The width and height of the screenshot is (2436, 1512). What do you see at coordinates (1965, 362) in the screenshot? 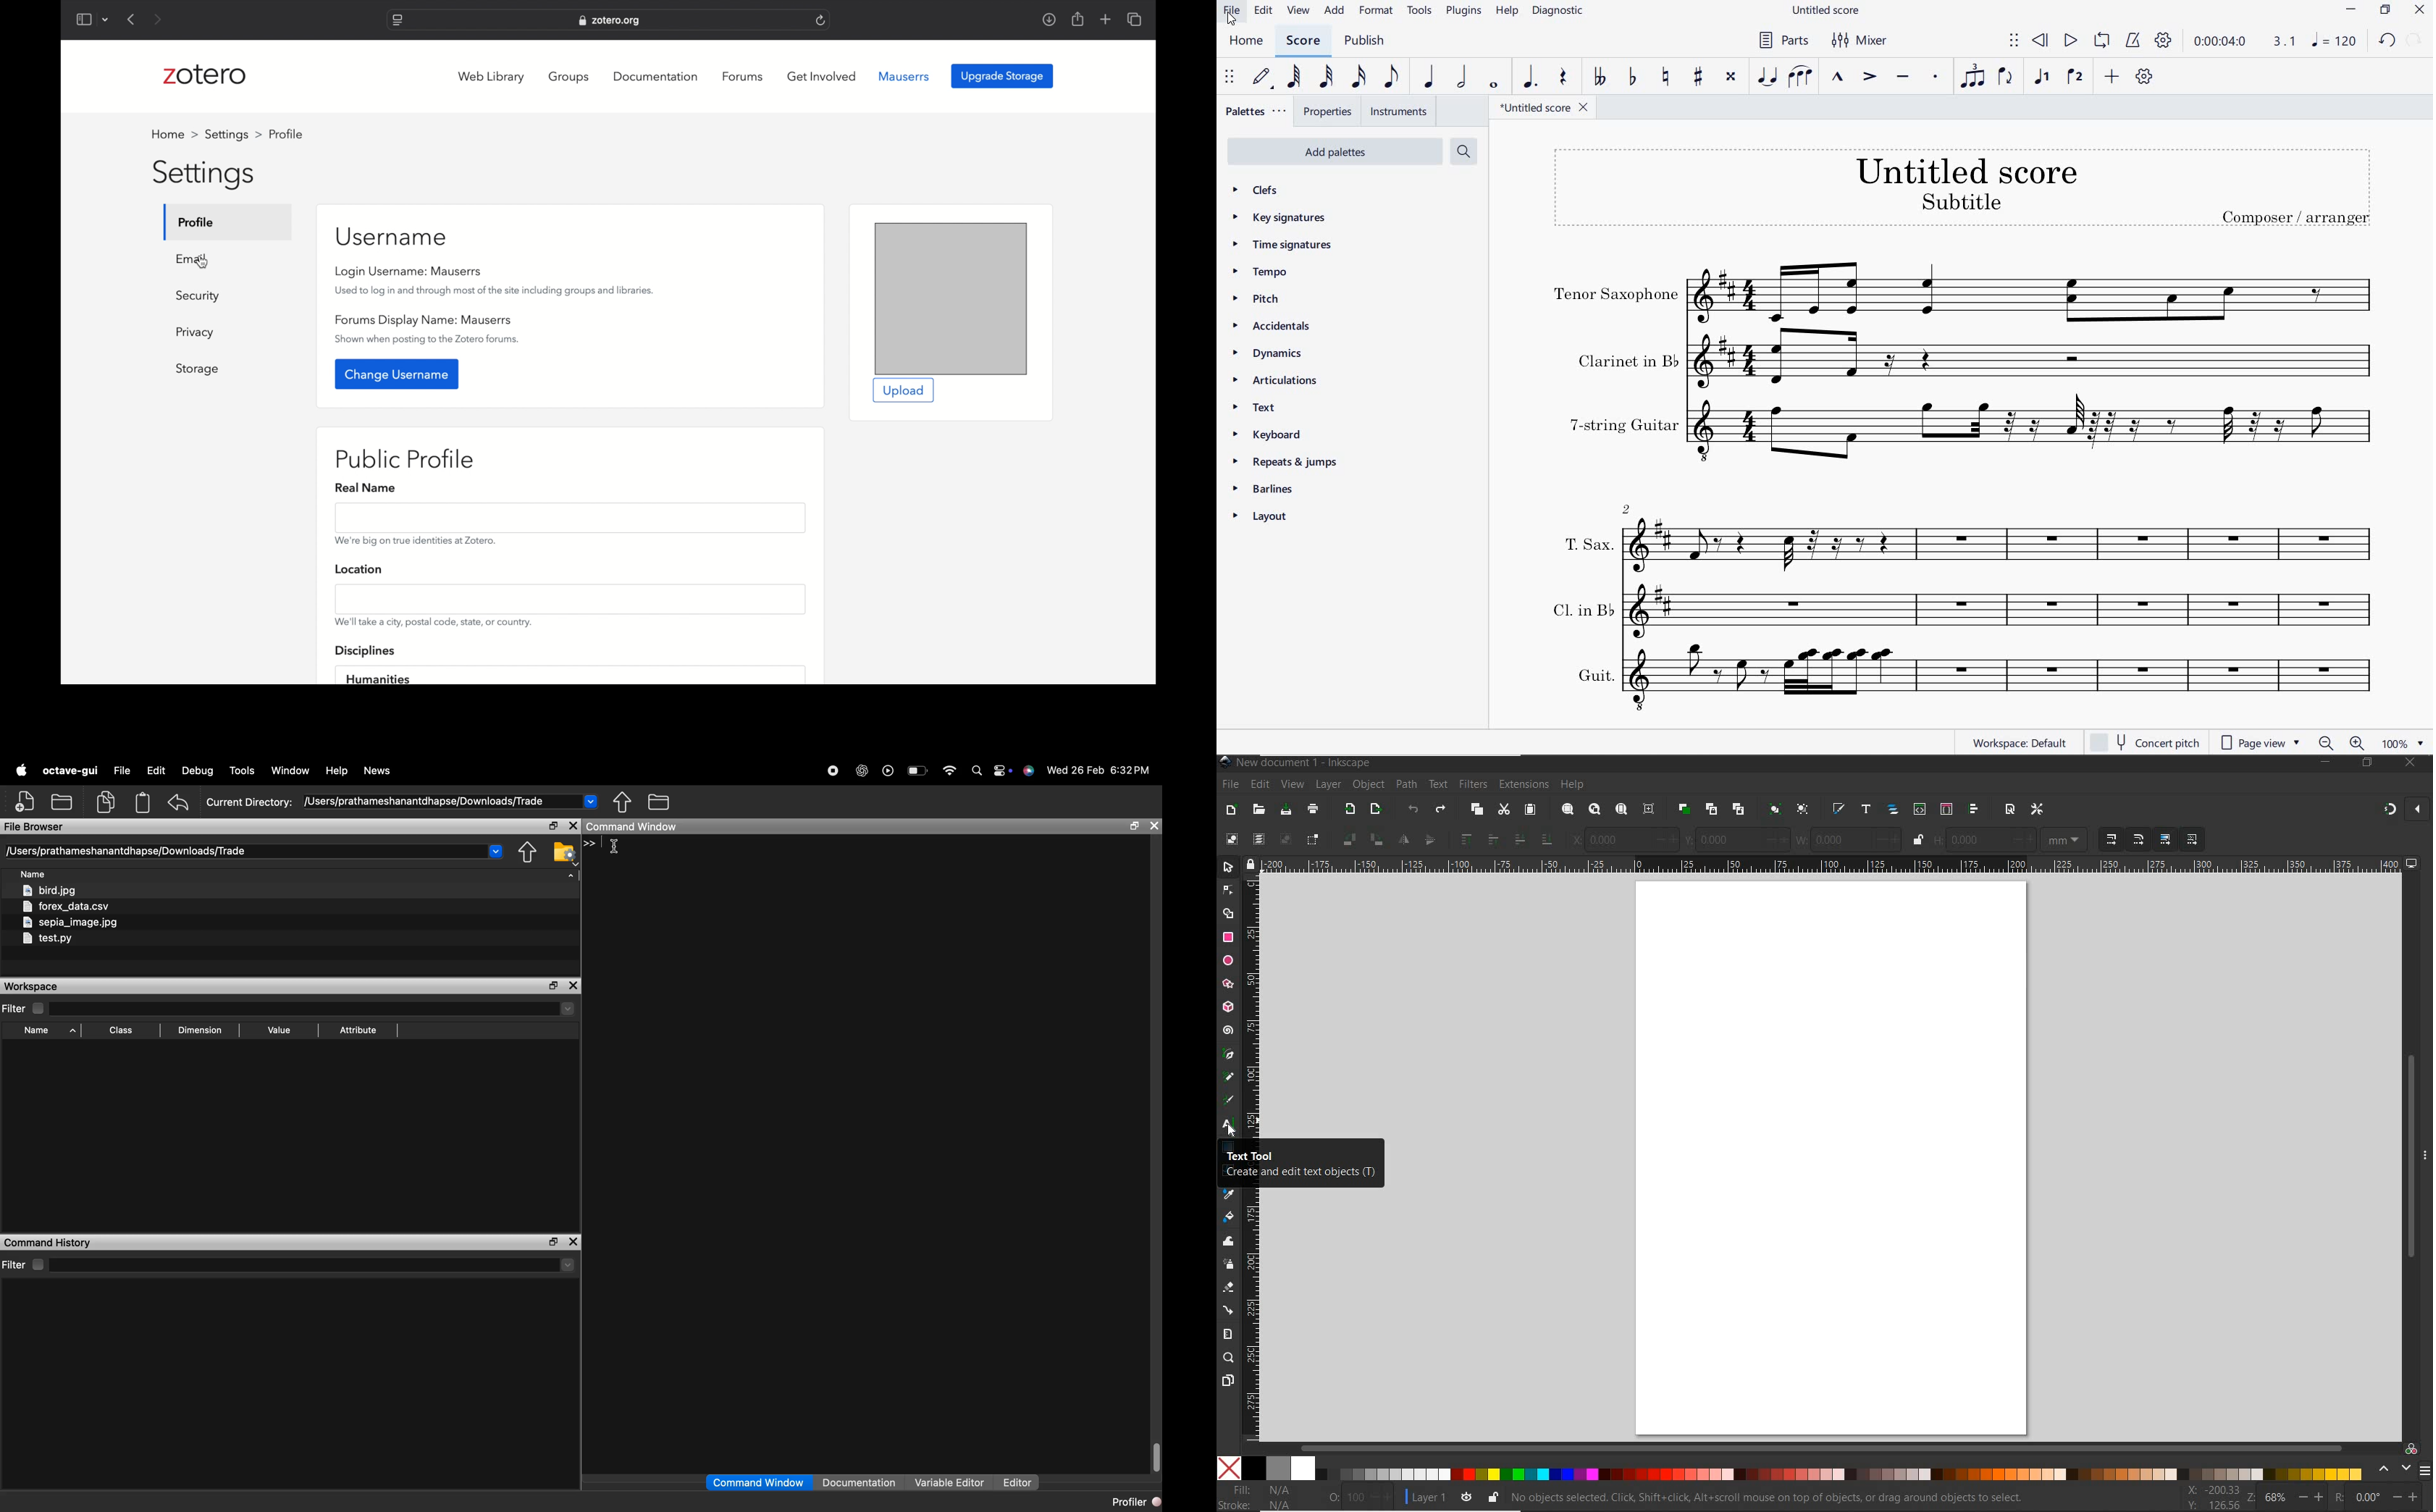
I see `Clarinet in b` at bounding box center [1965, 362].